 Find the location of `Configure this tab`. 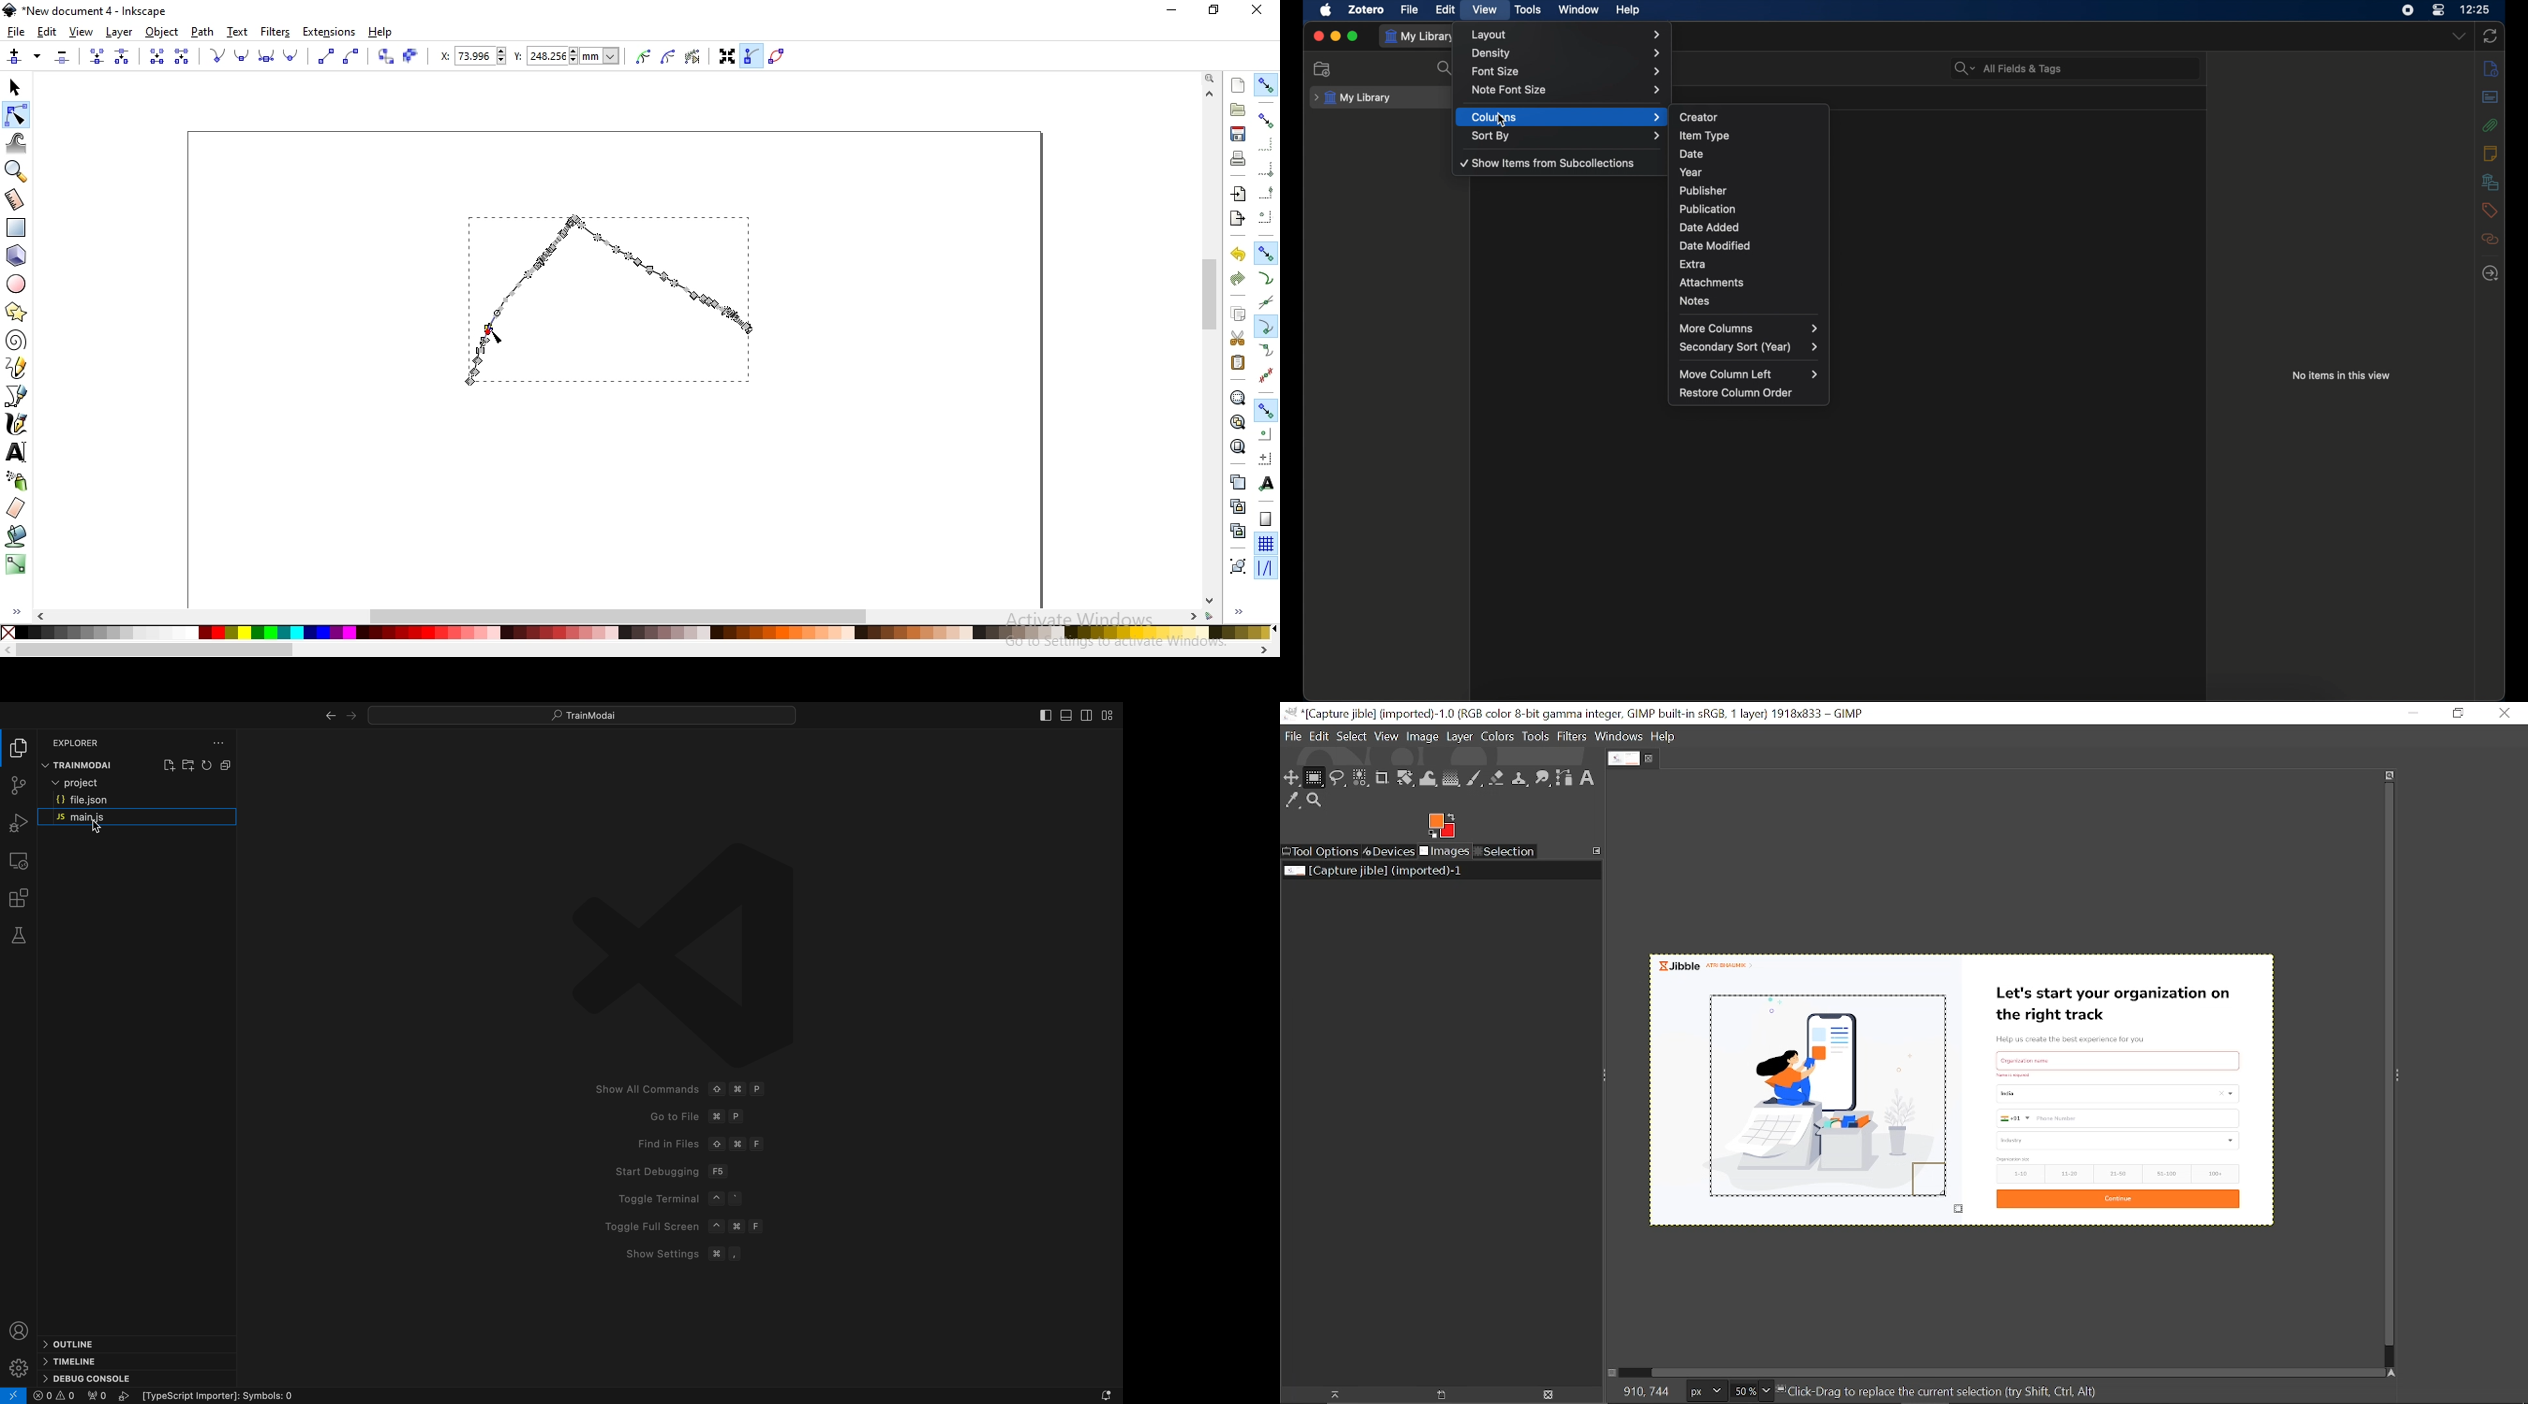

Configure this tab is located at coordinates (1598, 850).